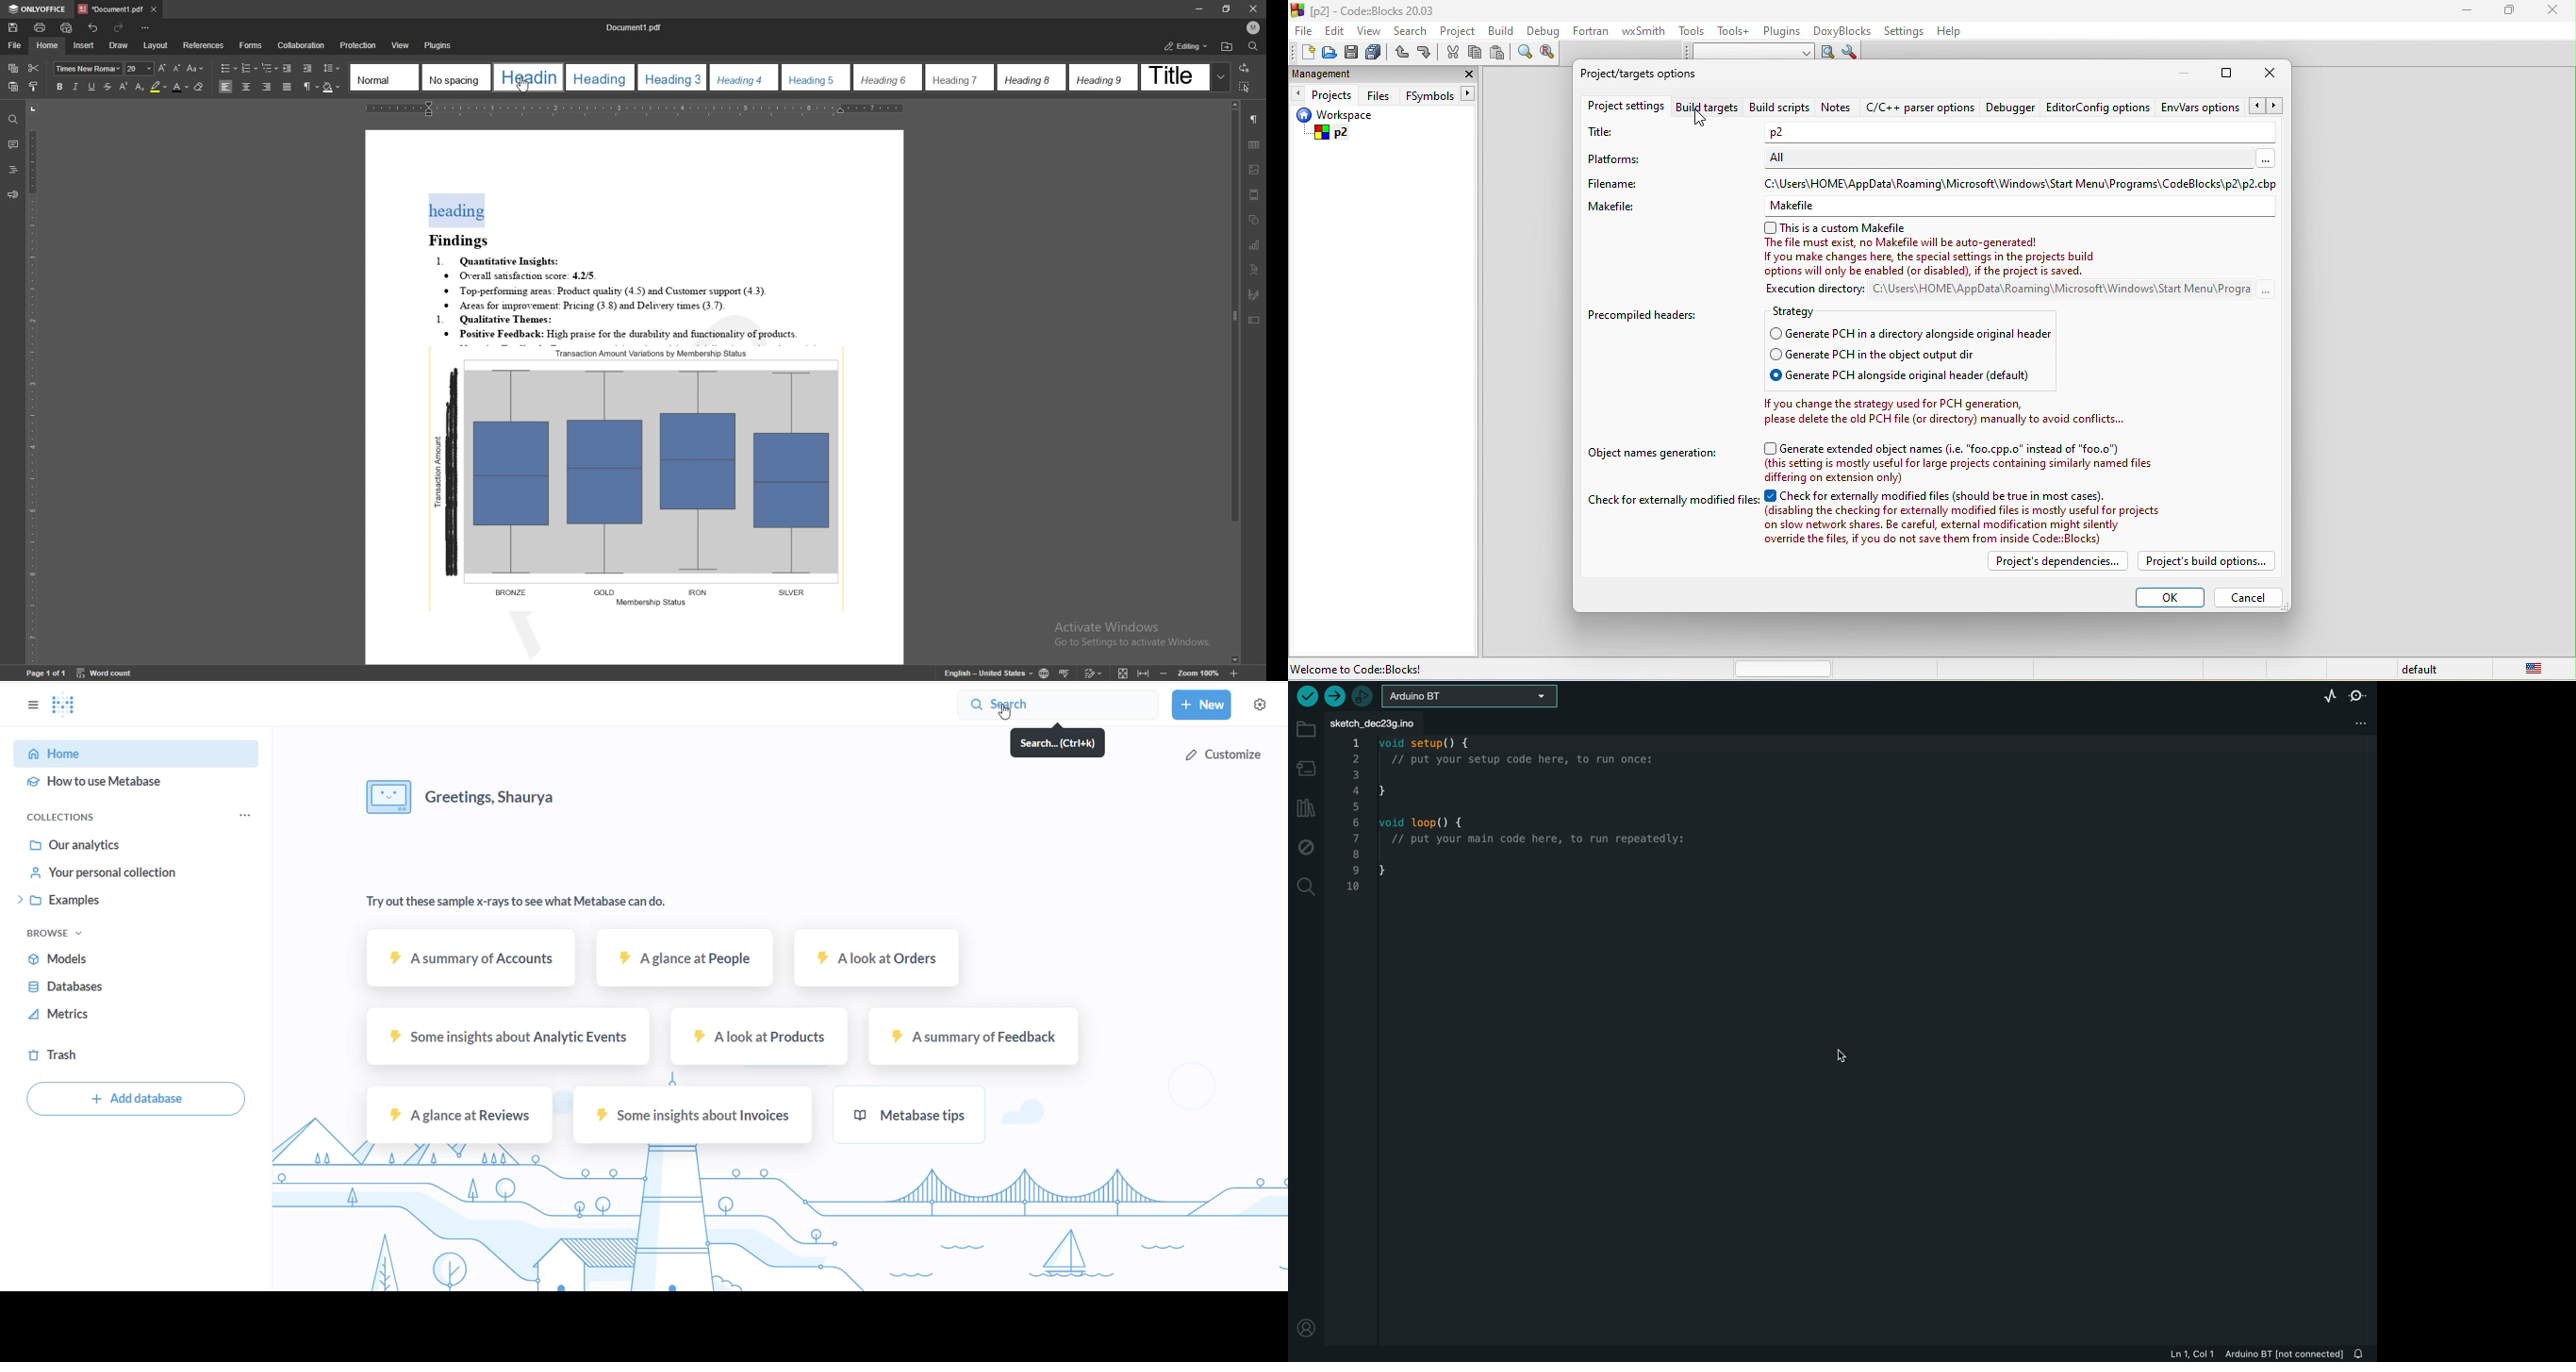 This screenshot has width=2576, height=1372. What do you see at coordinates (1304, 808) in the screenshot?
I see `library manager` at bounding box center [1304, 808].